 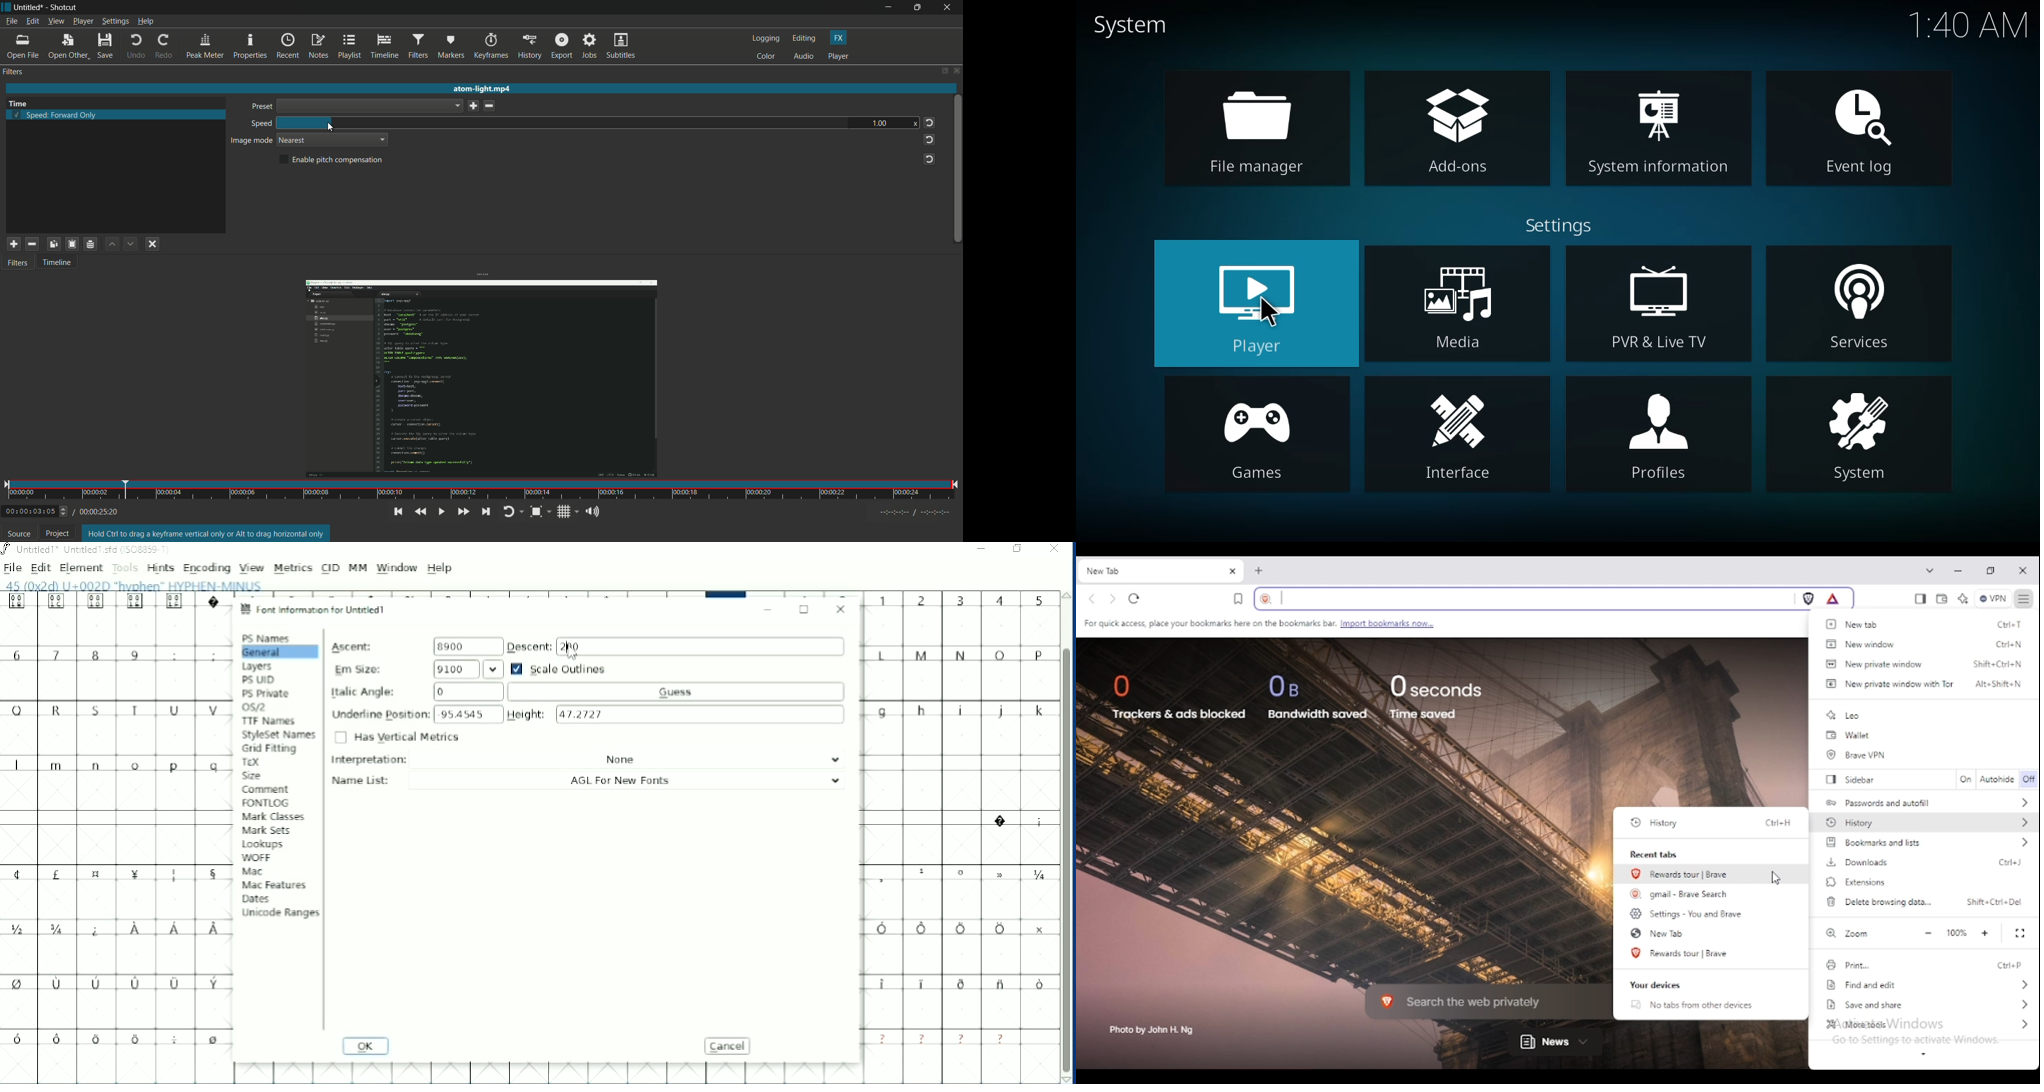 I want to click on off, so click(x=2031, y=780).